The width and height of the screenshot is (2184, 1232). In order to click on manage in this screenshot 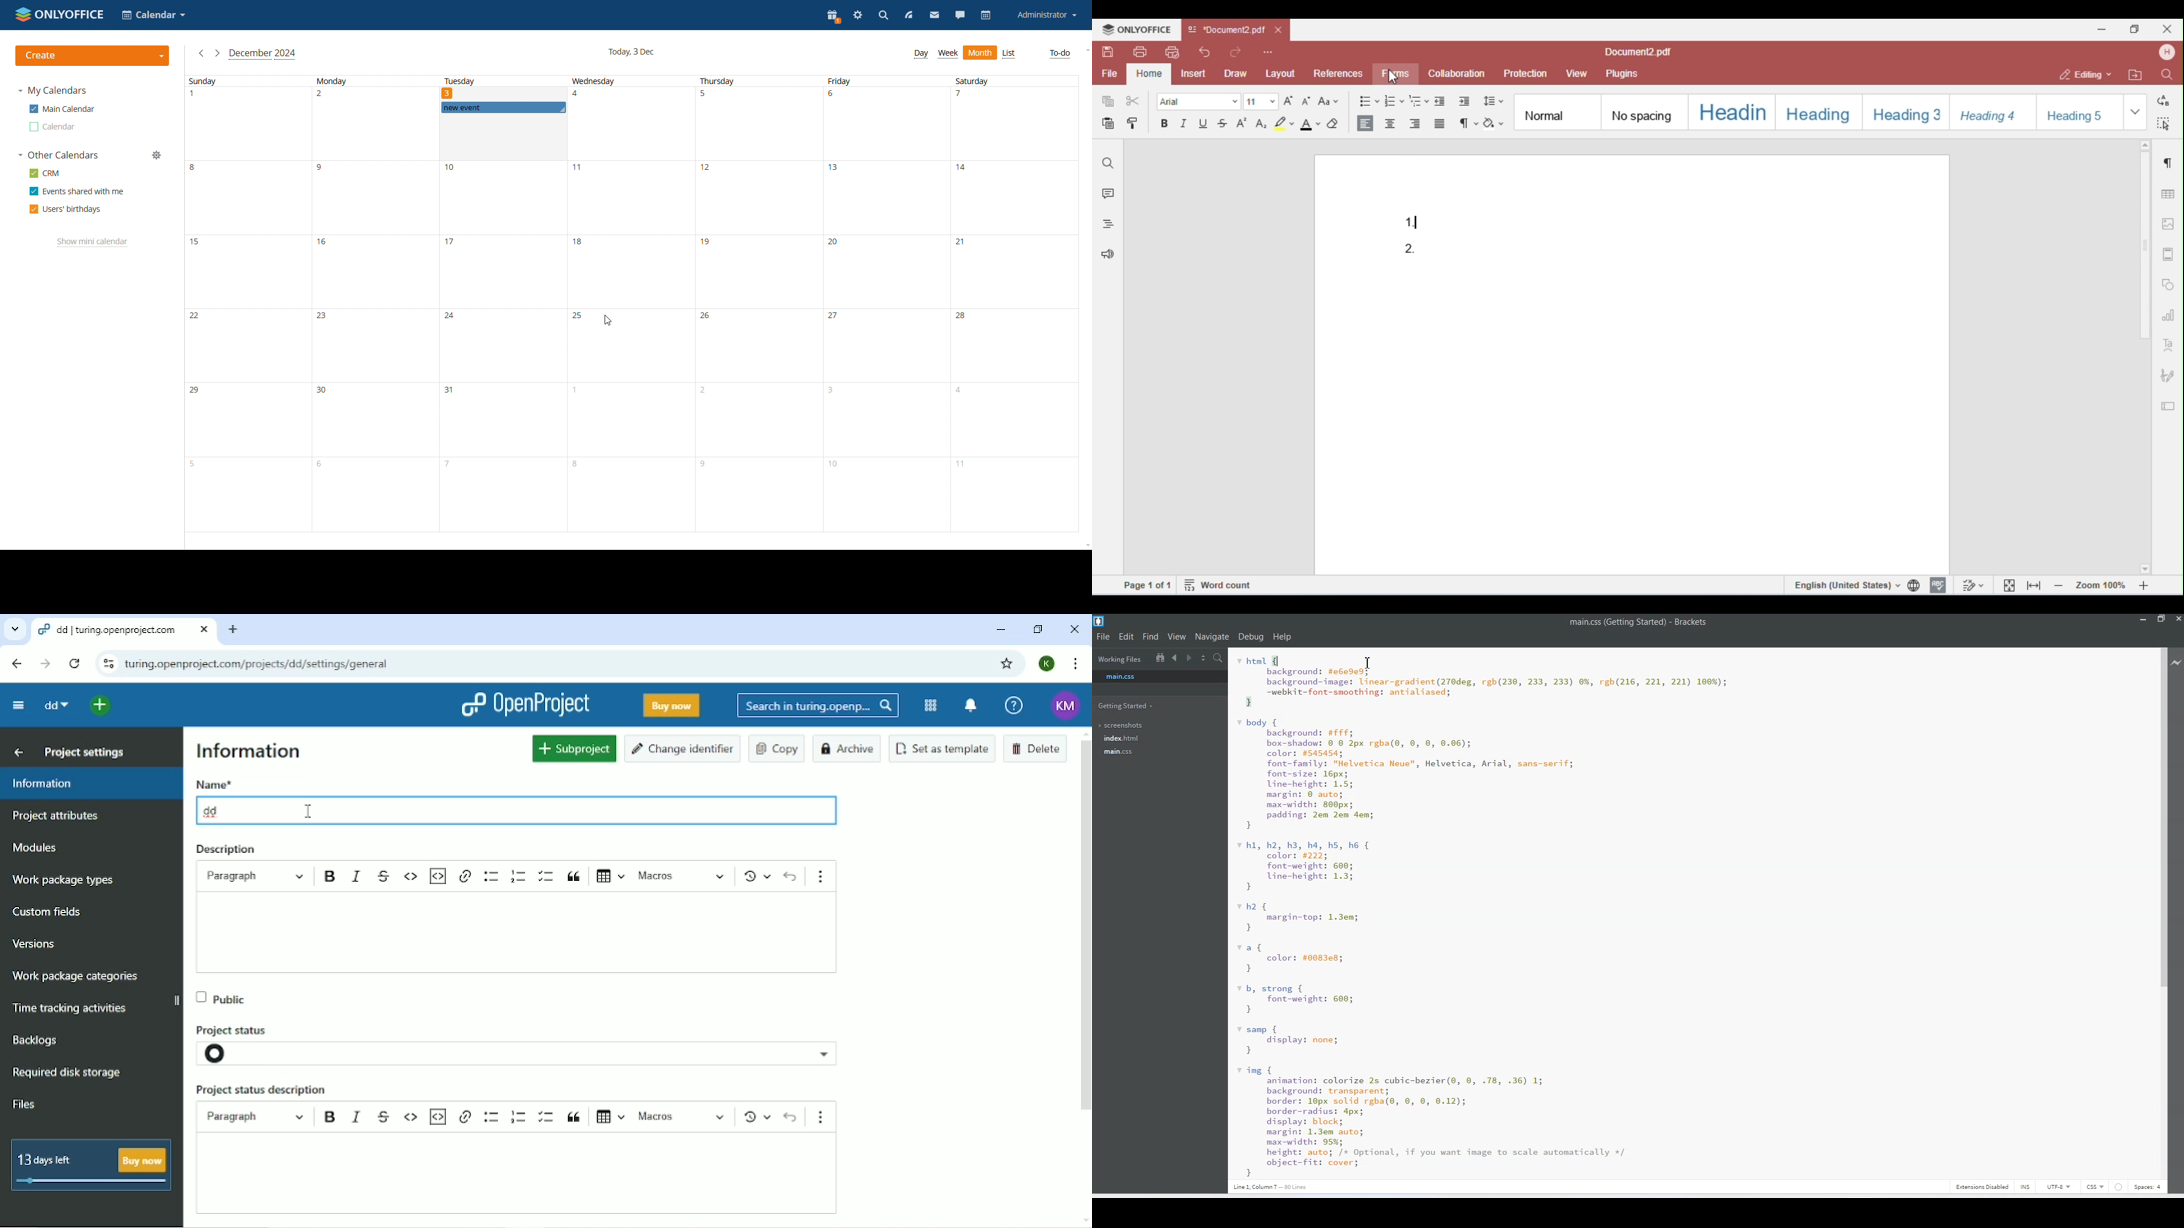, I will do `click(157, 155)`.